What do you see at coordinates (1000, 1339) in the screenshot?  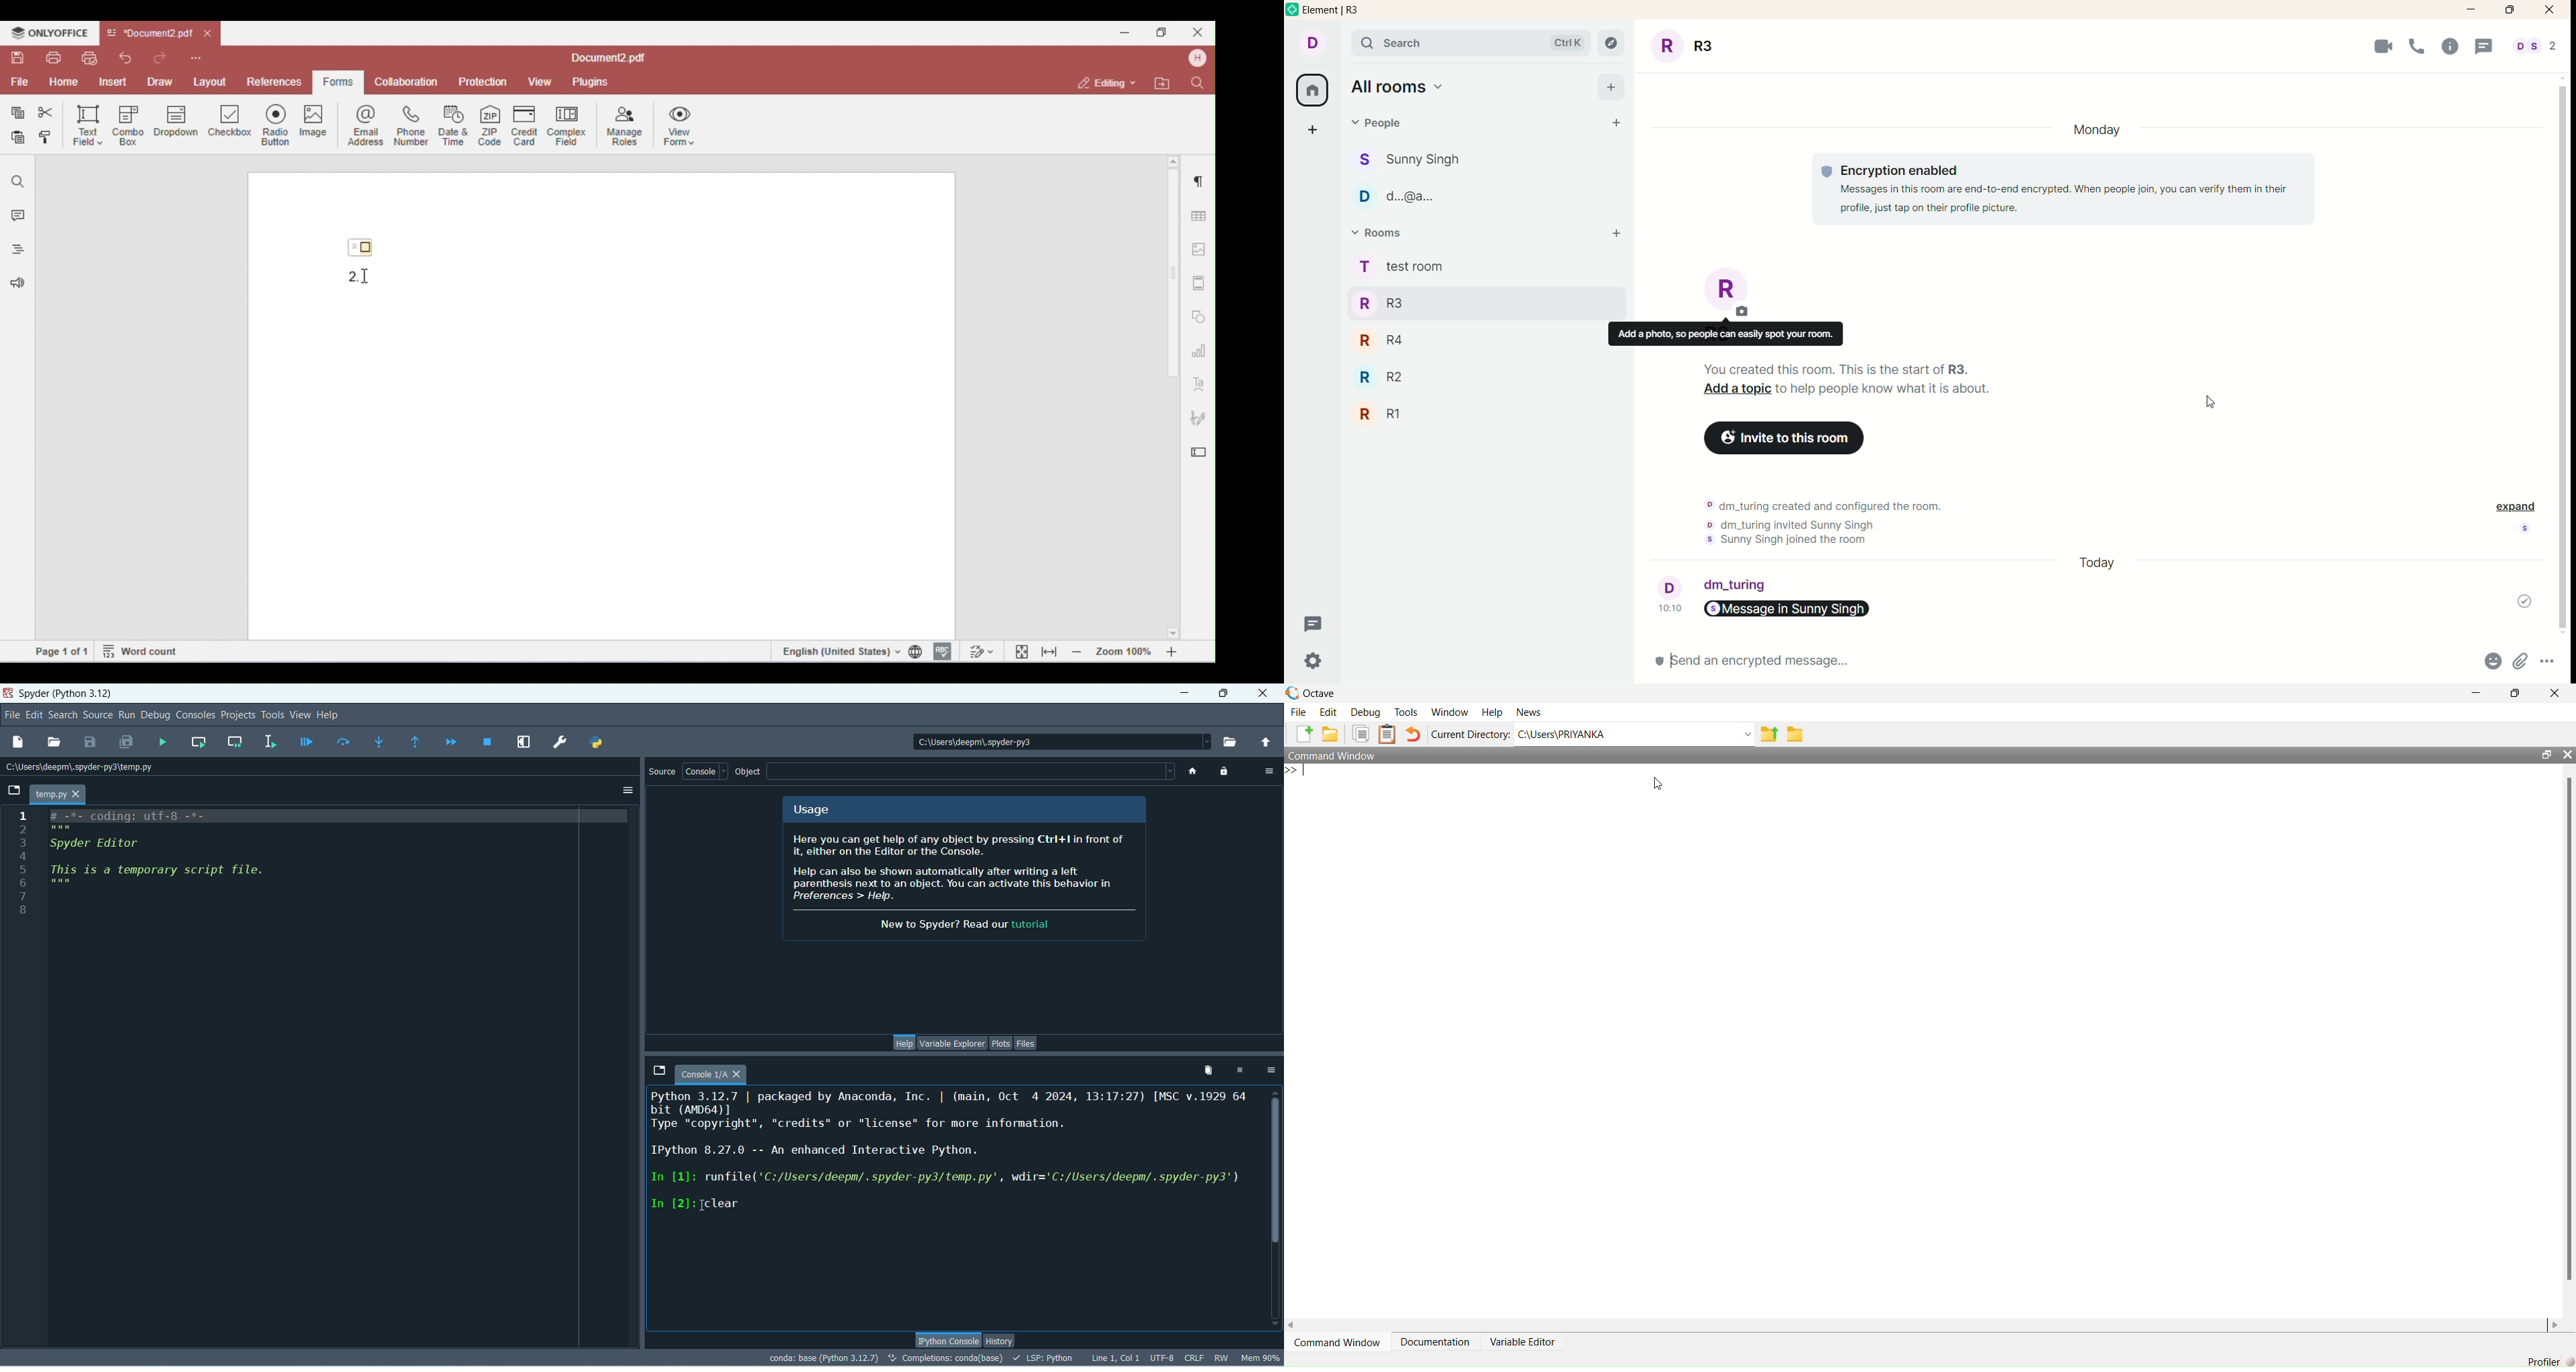 I see `history` at bounding box center [1000, 1339].